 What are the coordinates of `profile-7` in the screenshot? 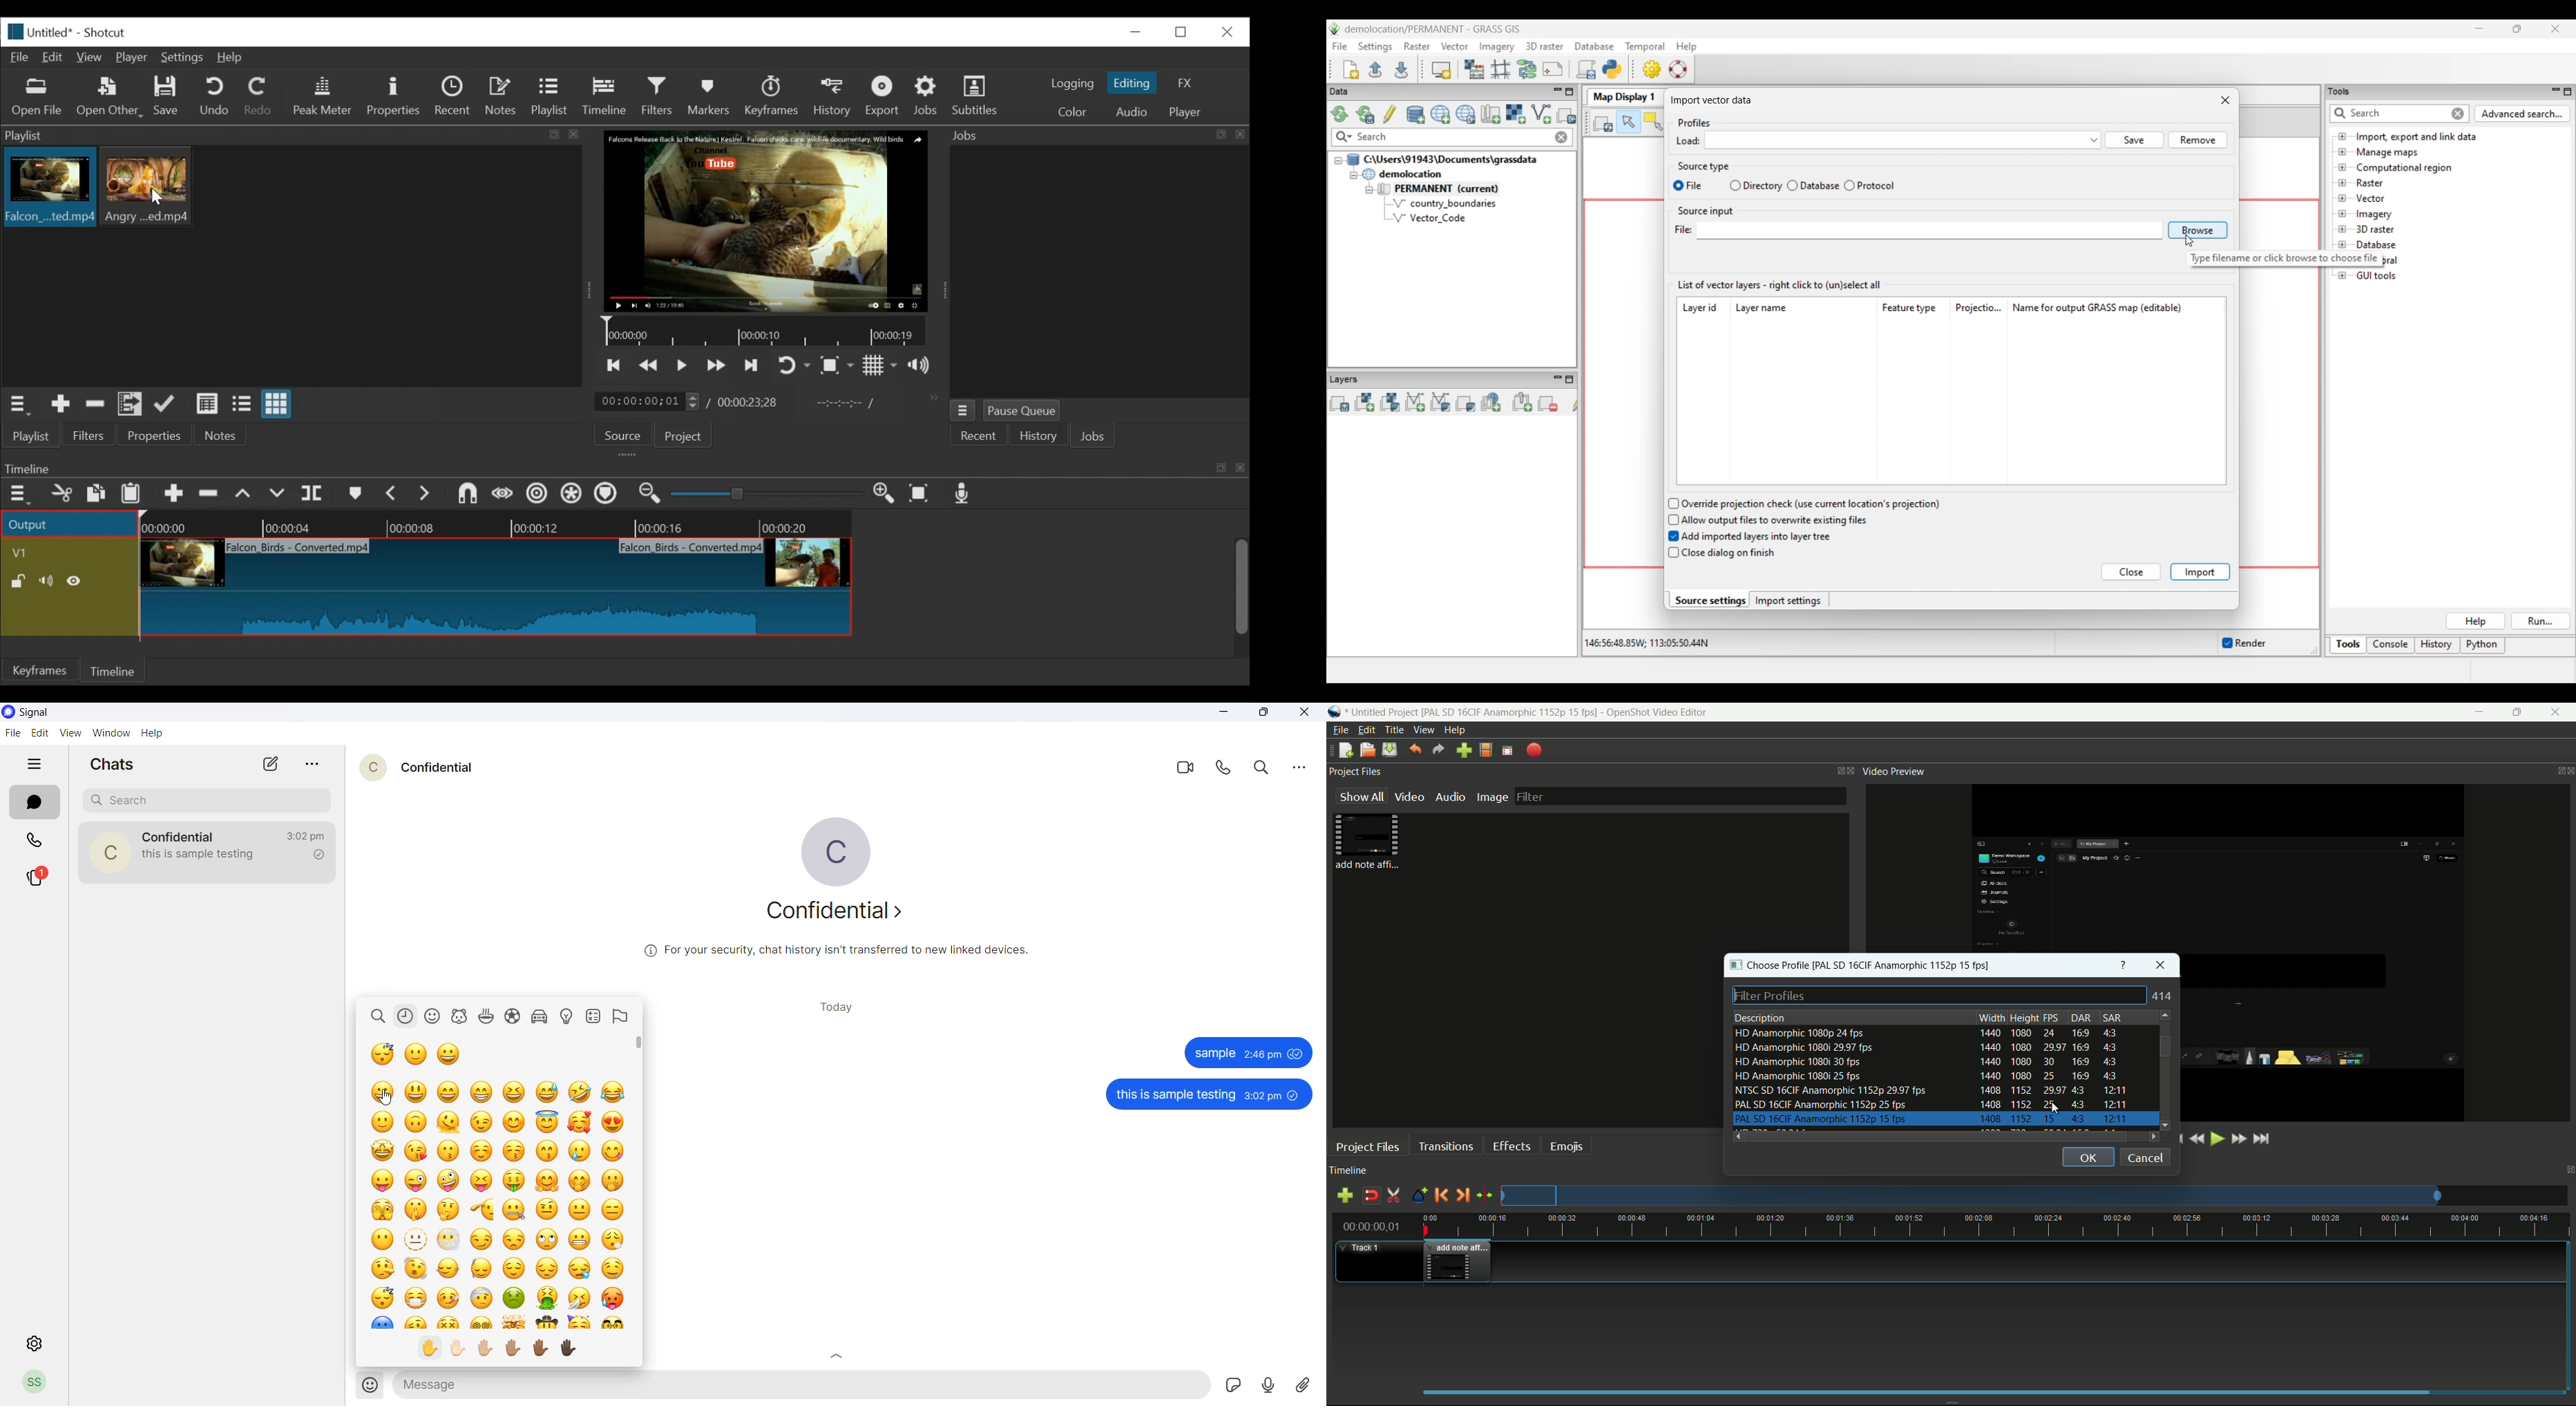 It's located at (1931, 1120).